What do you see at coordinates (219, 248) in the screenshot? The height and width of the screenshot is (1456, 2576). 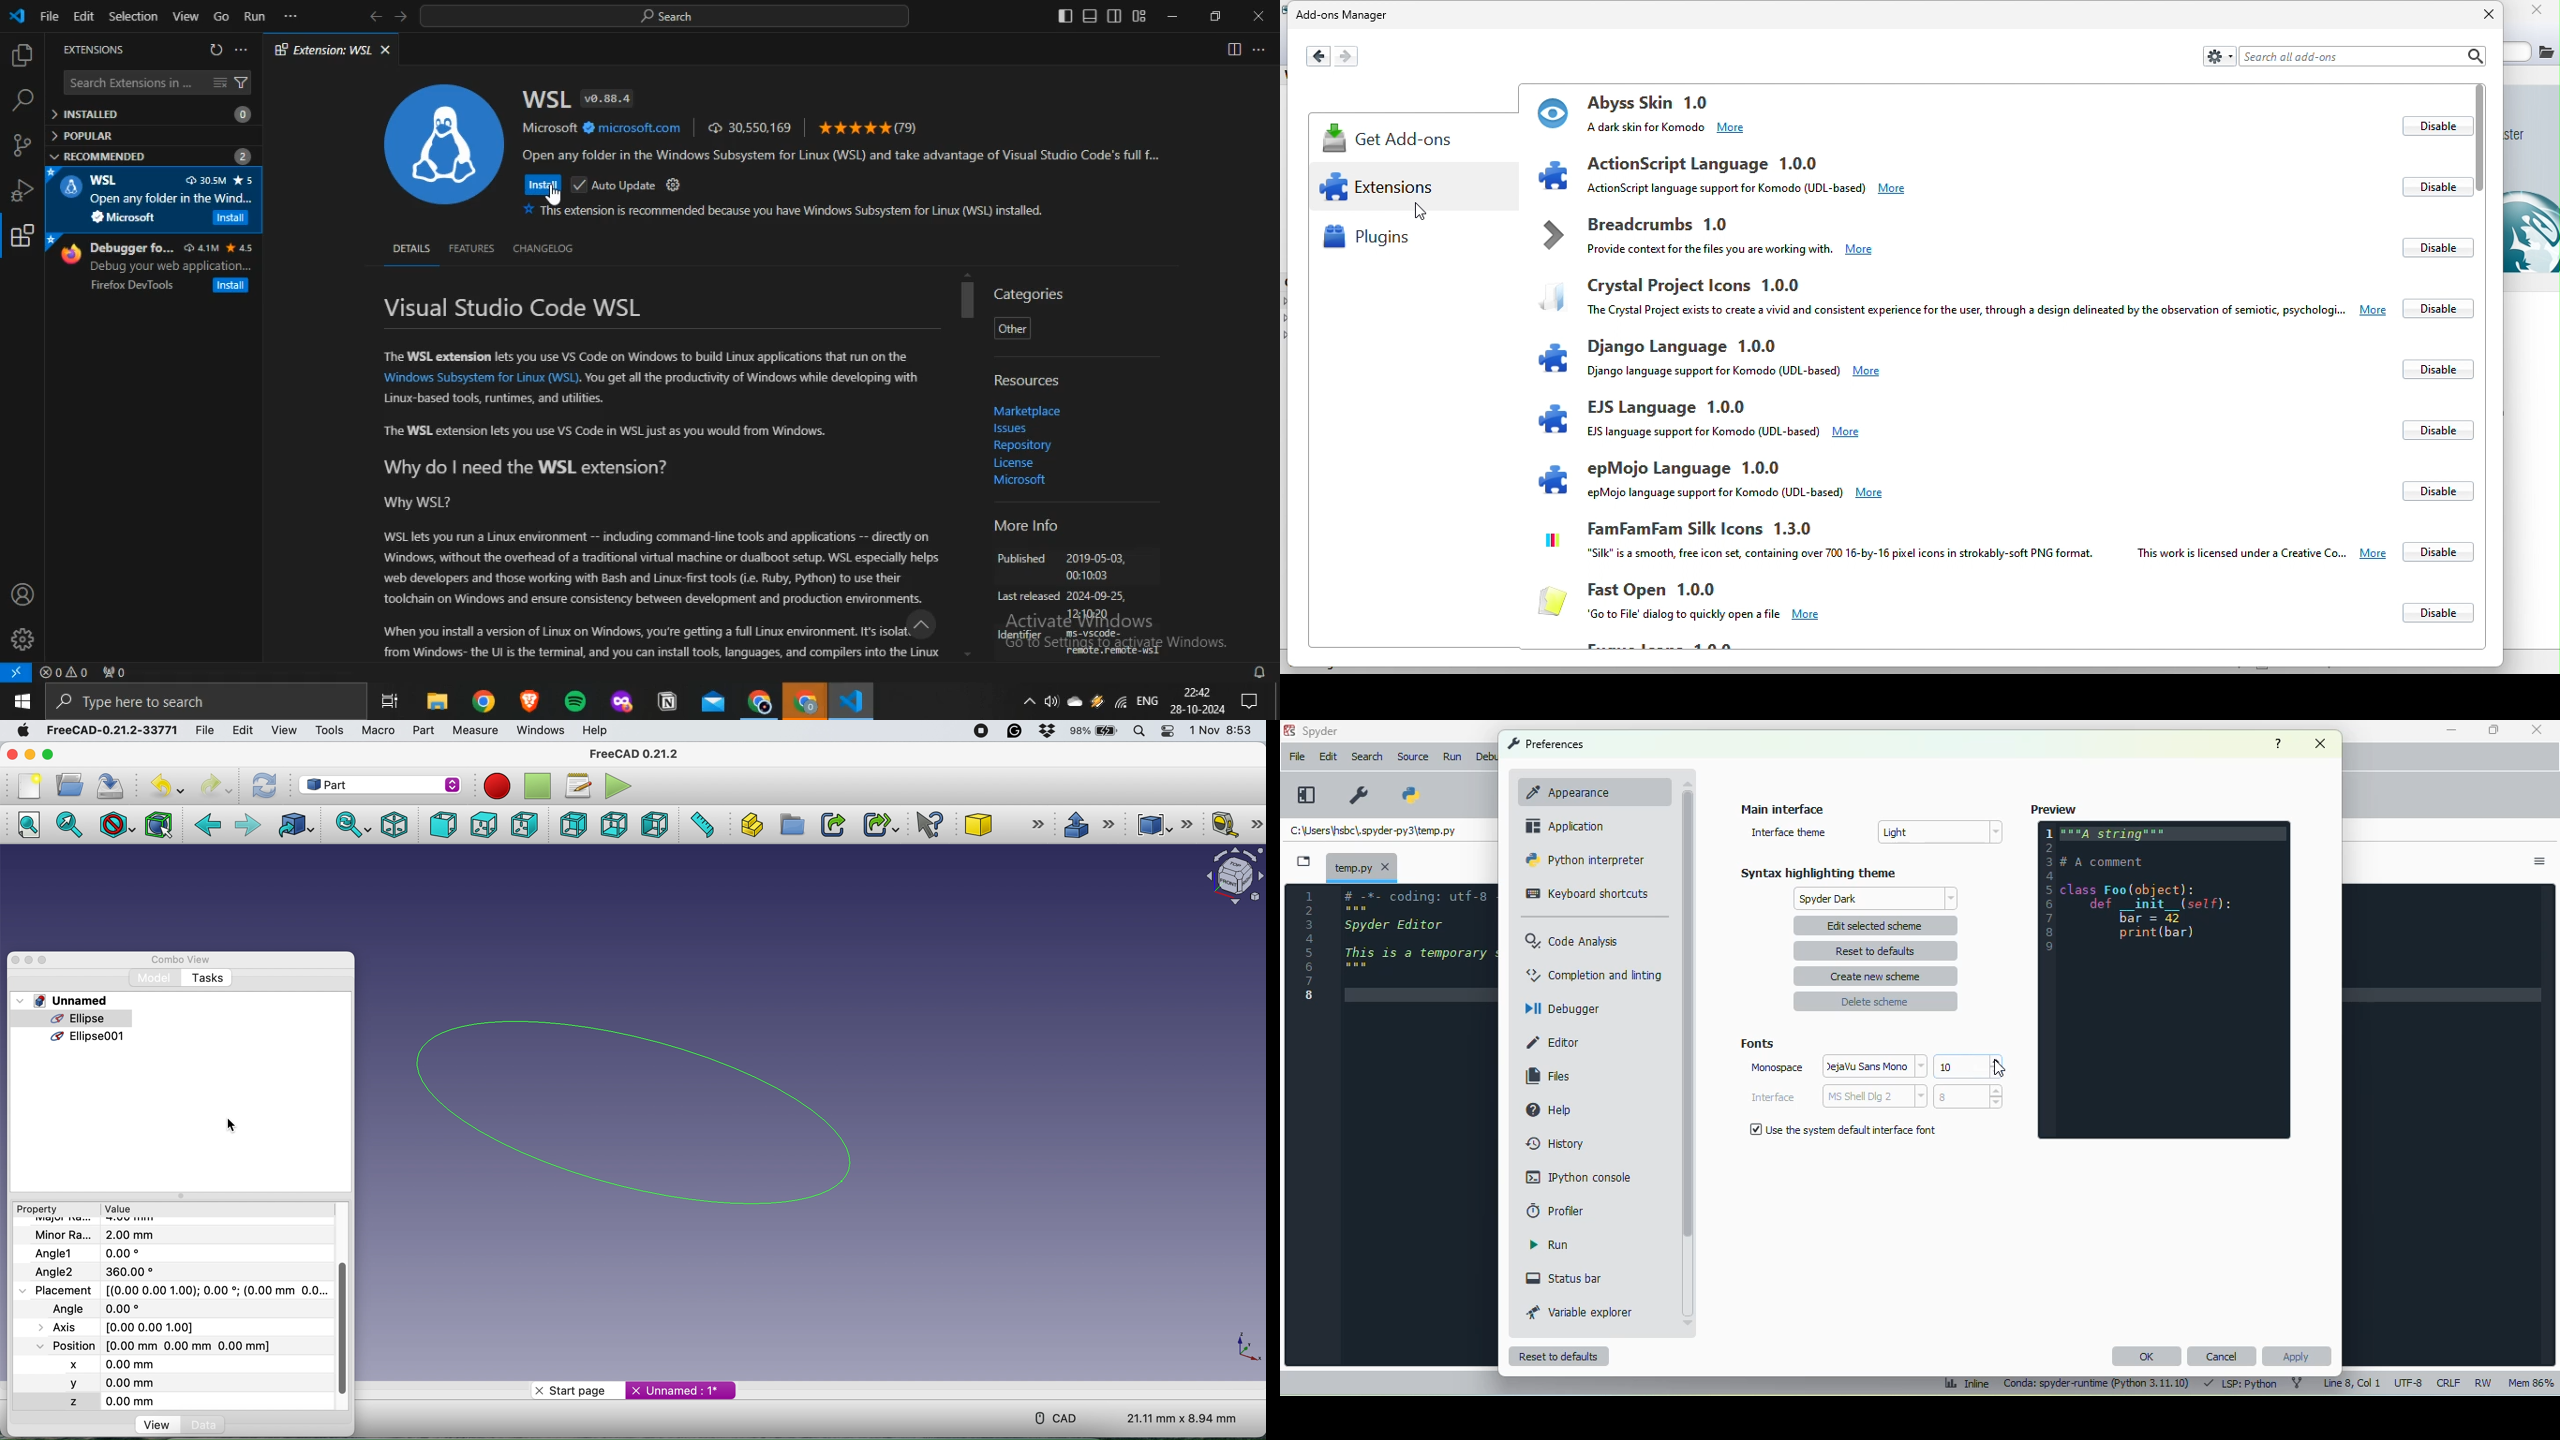 I see `4.1M 4.5` at bounding box center [219, 248].